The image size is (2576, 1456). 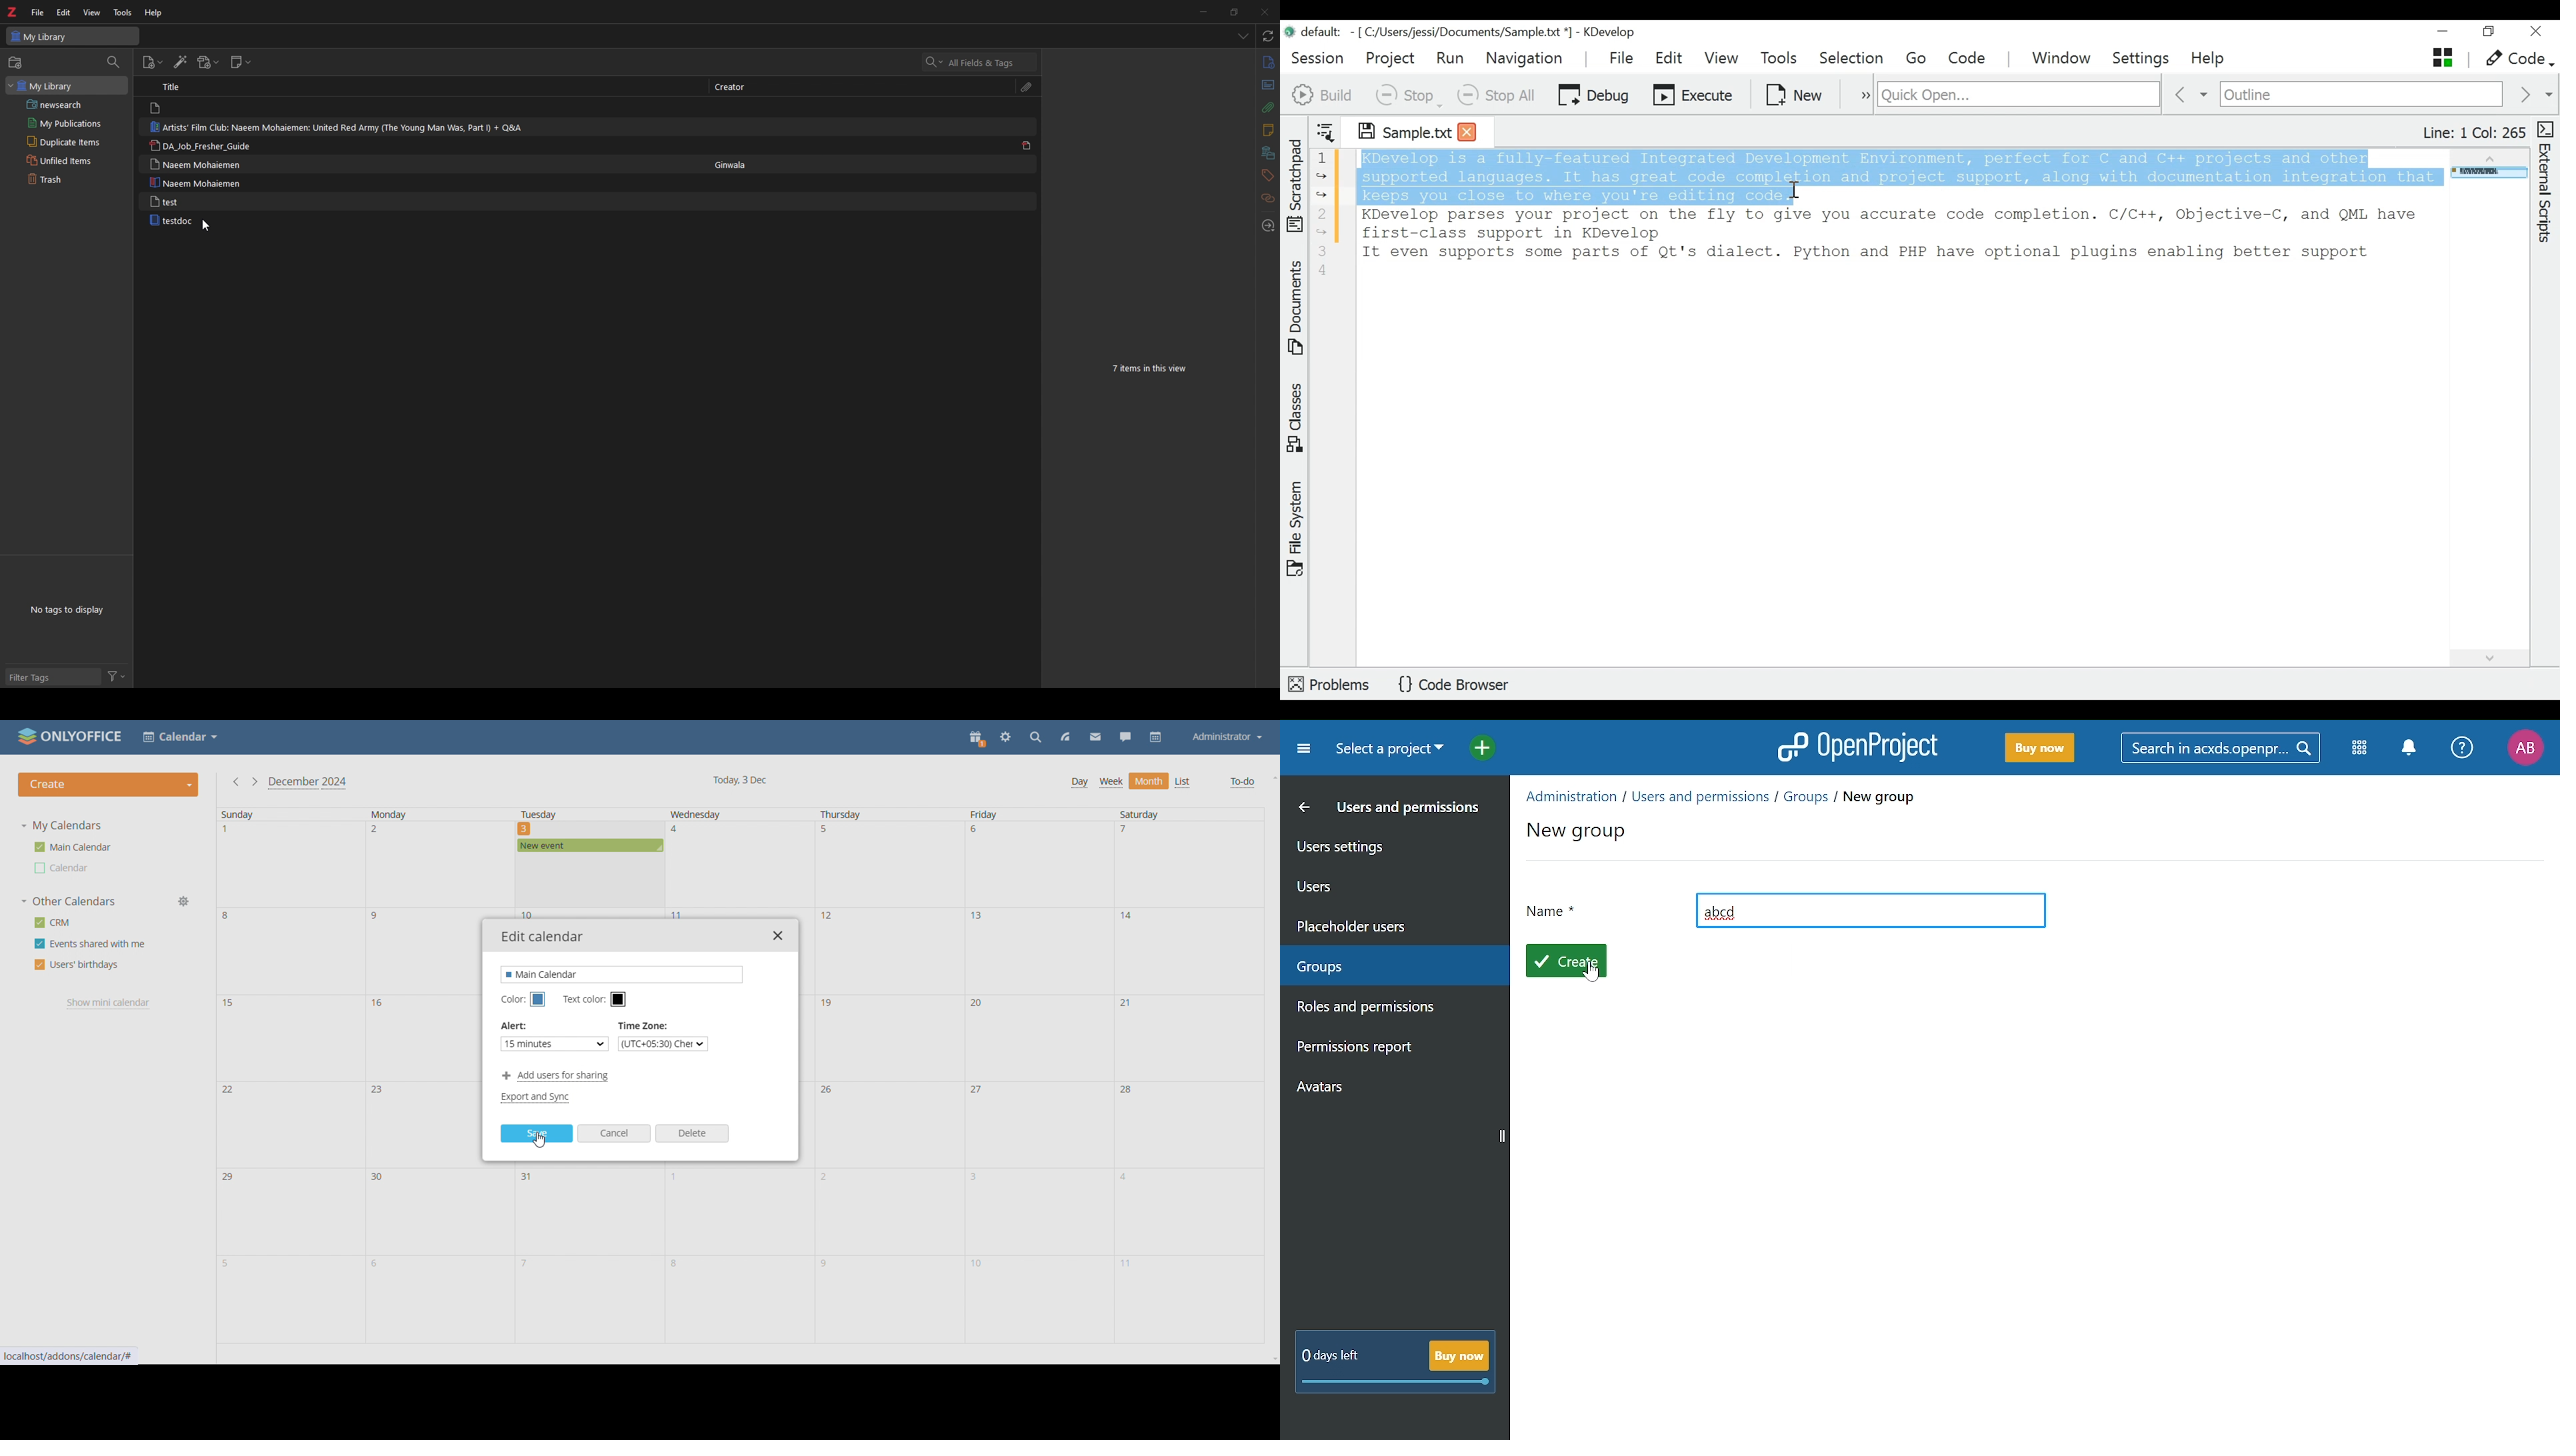 What do you see at coordinates (1227, 737) in the screenshot?
I see `account` at bounding box center [1227, 737].